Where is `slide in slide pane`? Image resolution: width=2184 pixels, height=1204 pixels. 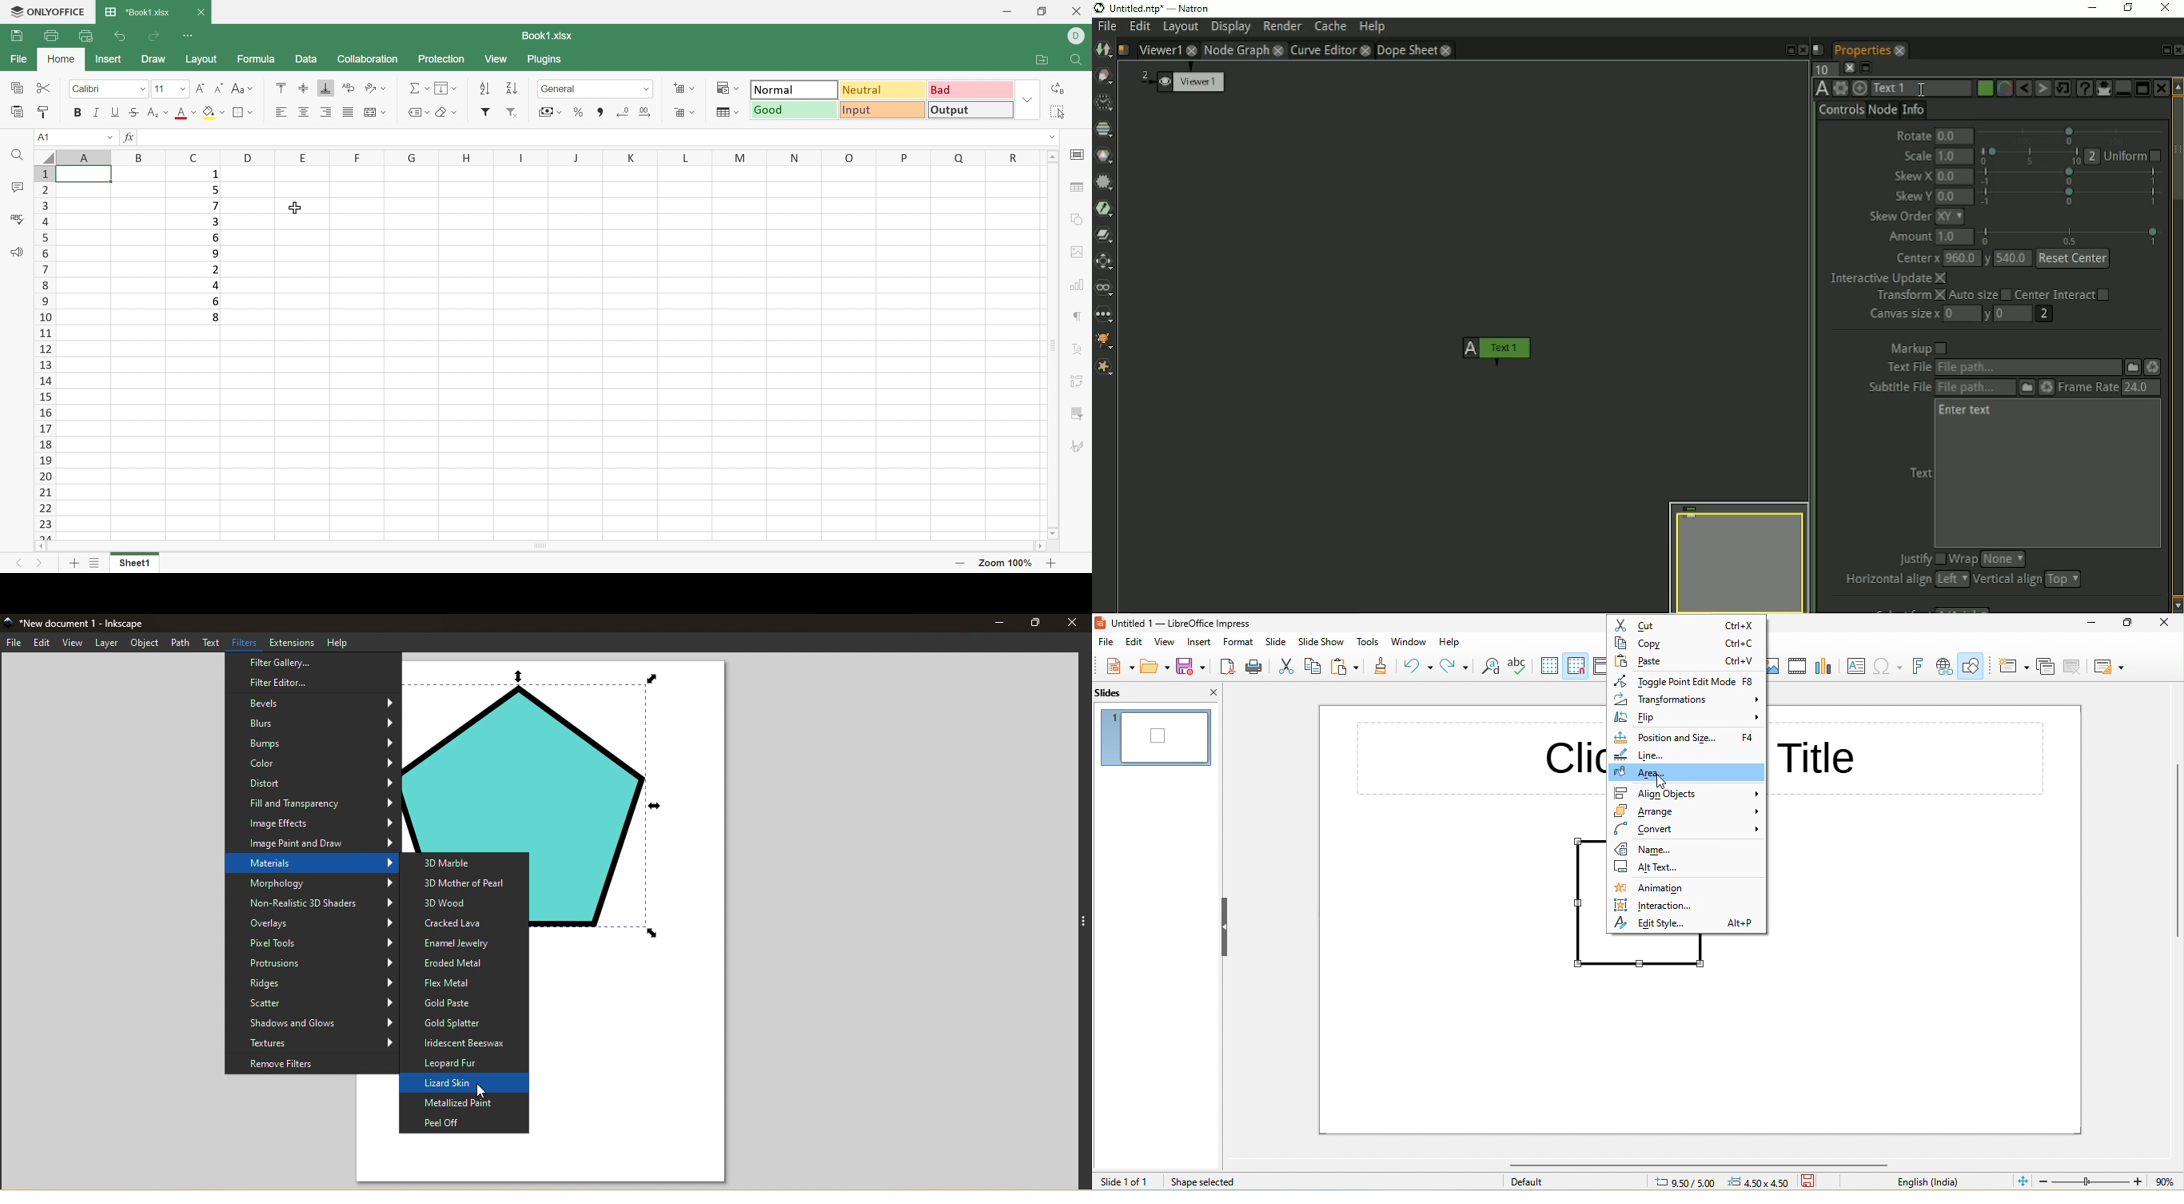 slide in slide pane is located at coordinates (1155, 738).